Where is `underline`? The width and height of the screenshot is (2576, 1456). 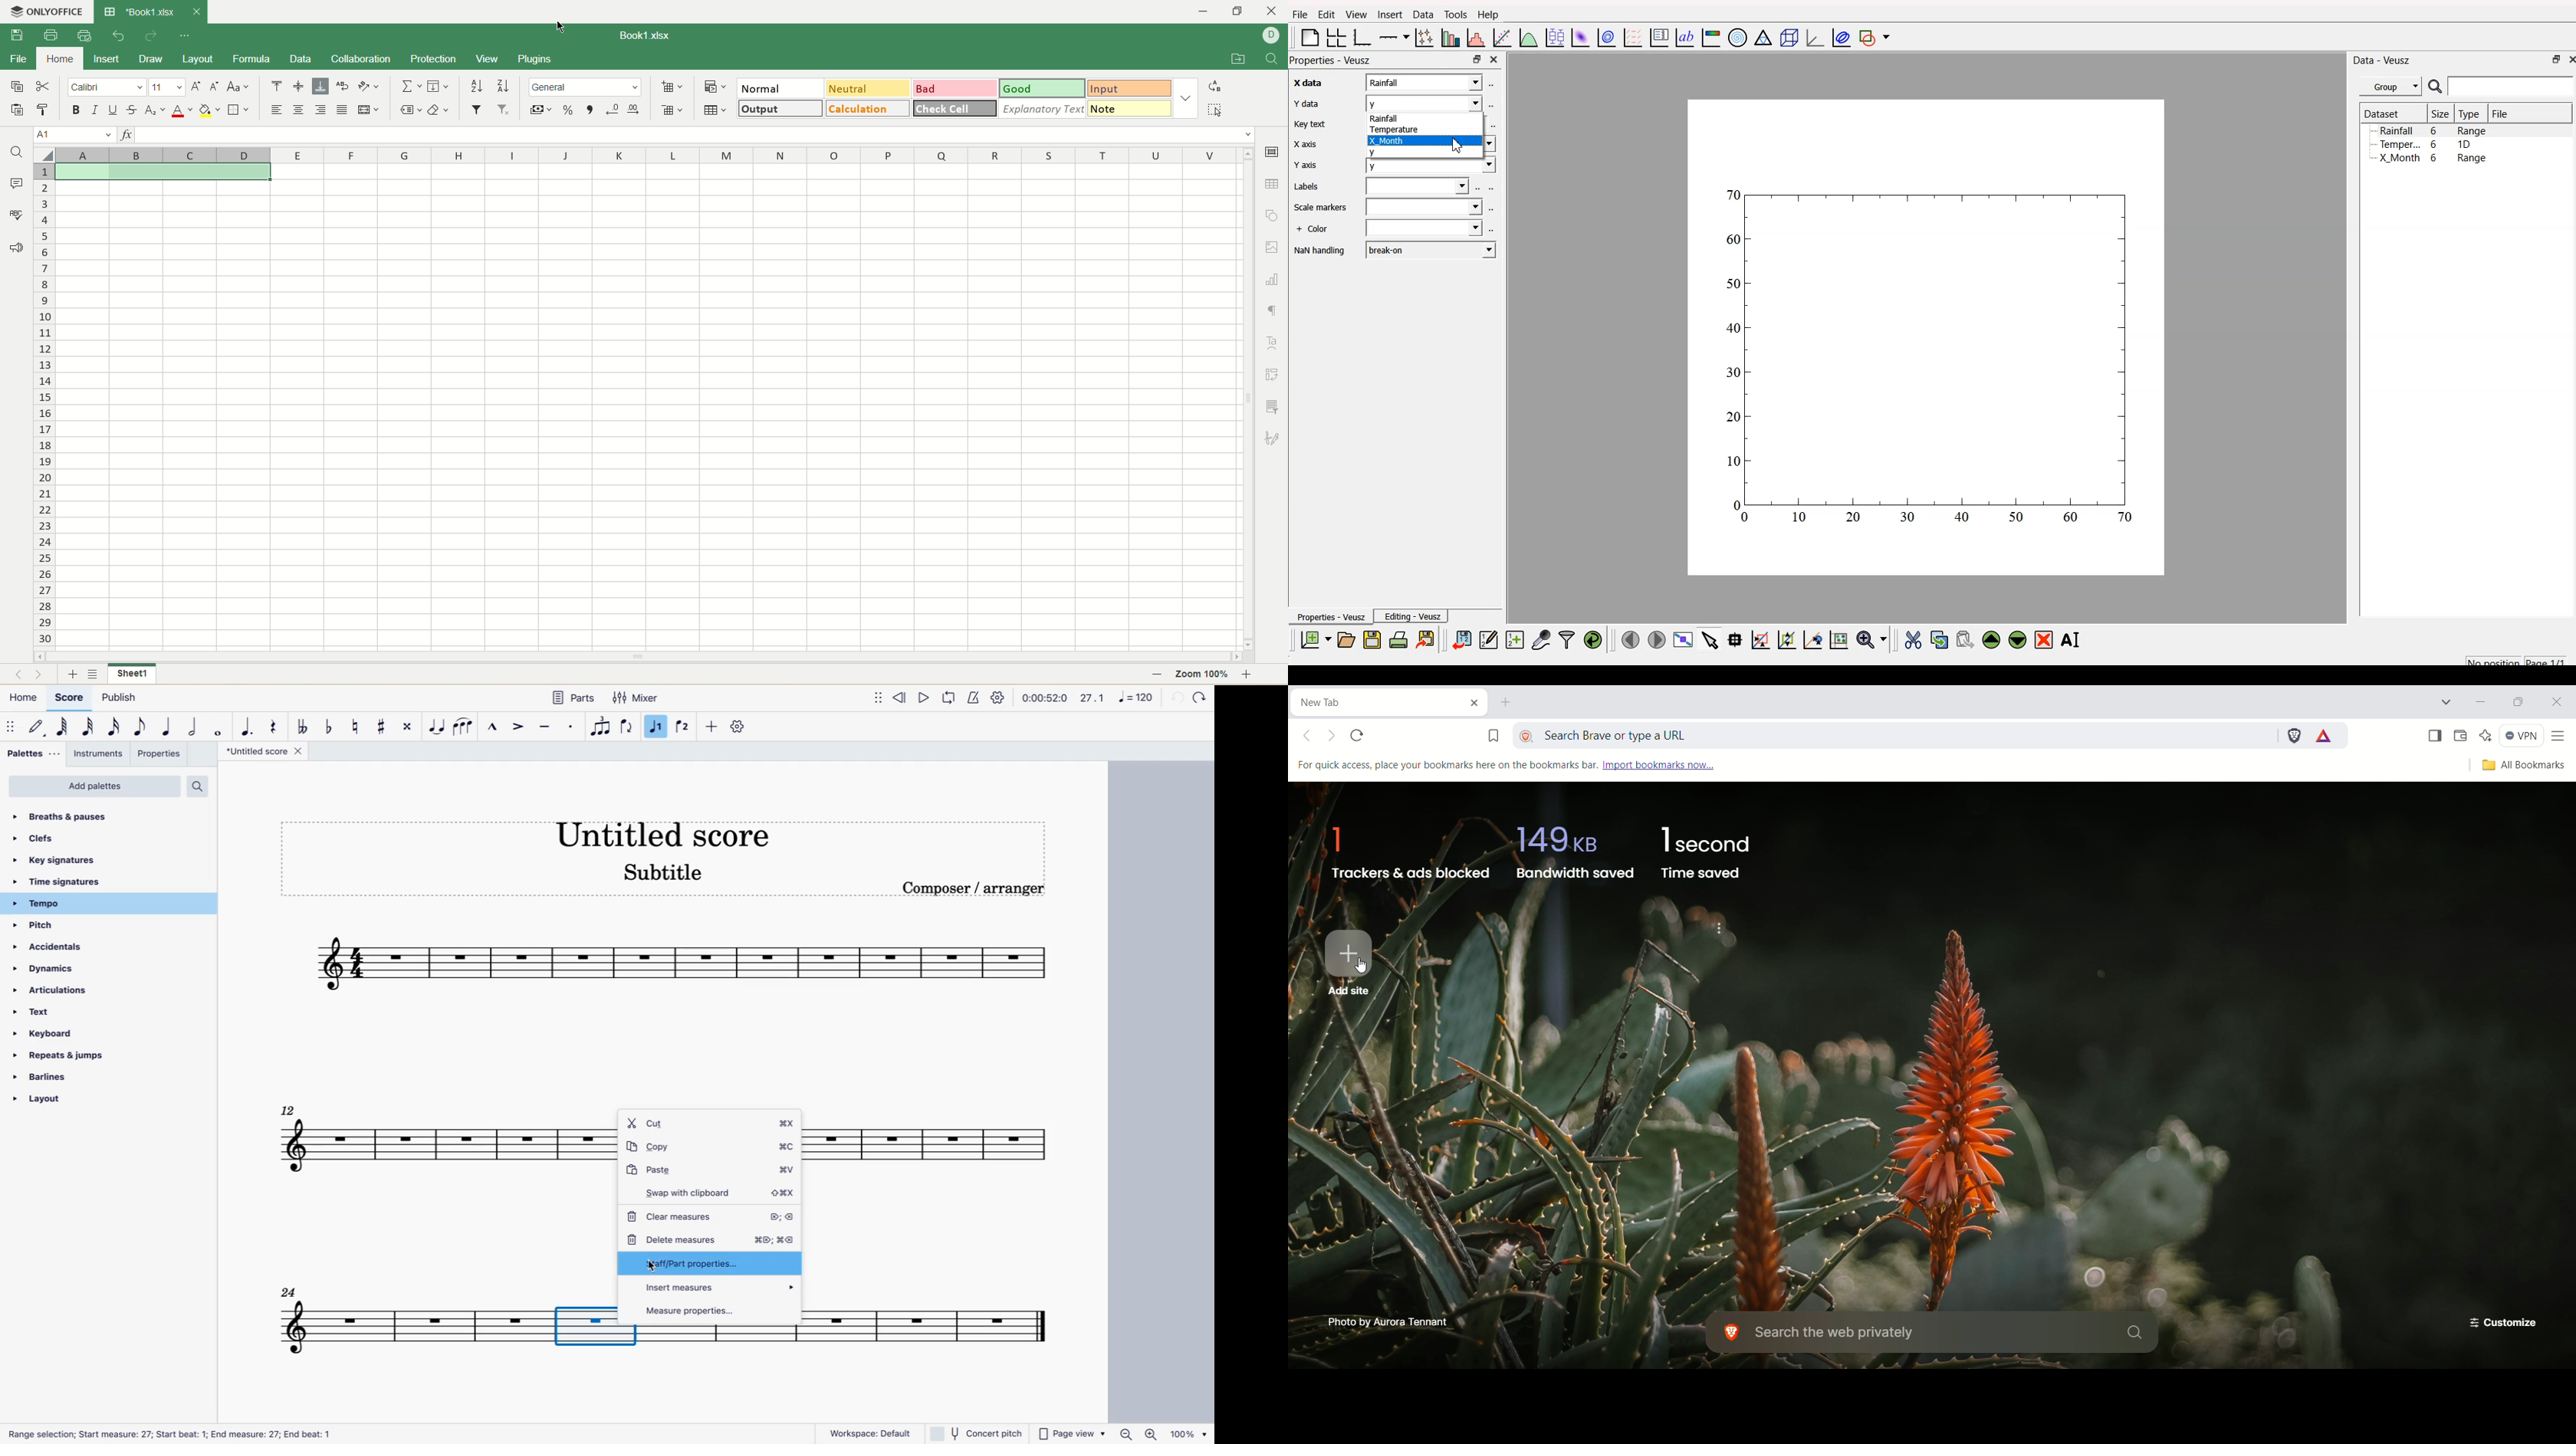
underline is located at coordinates (114, 111).